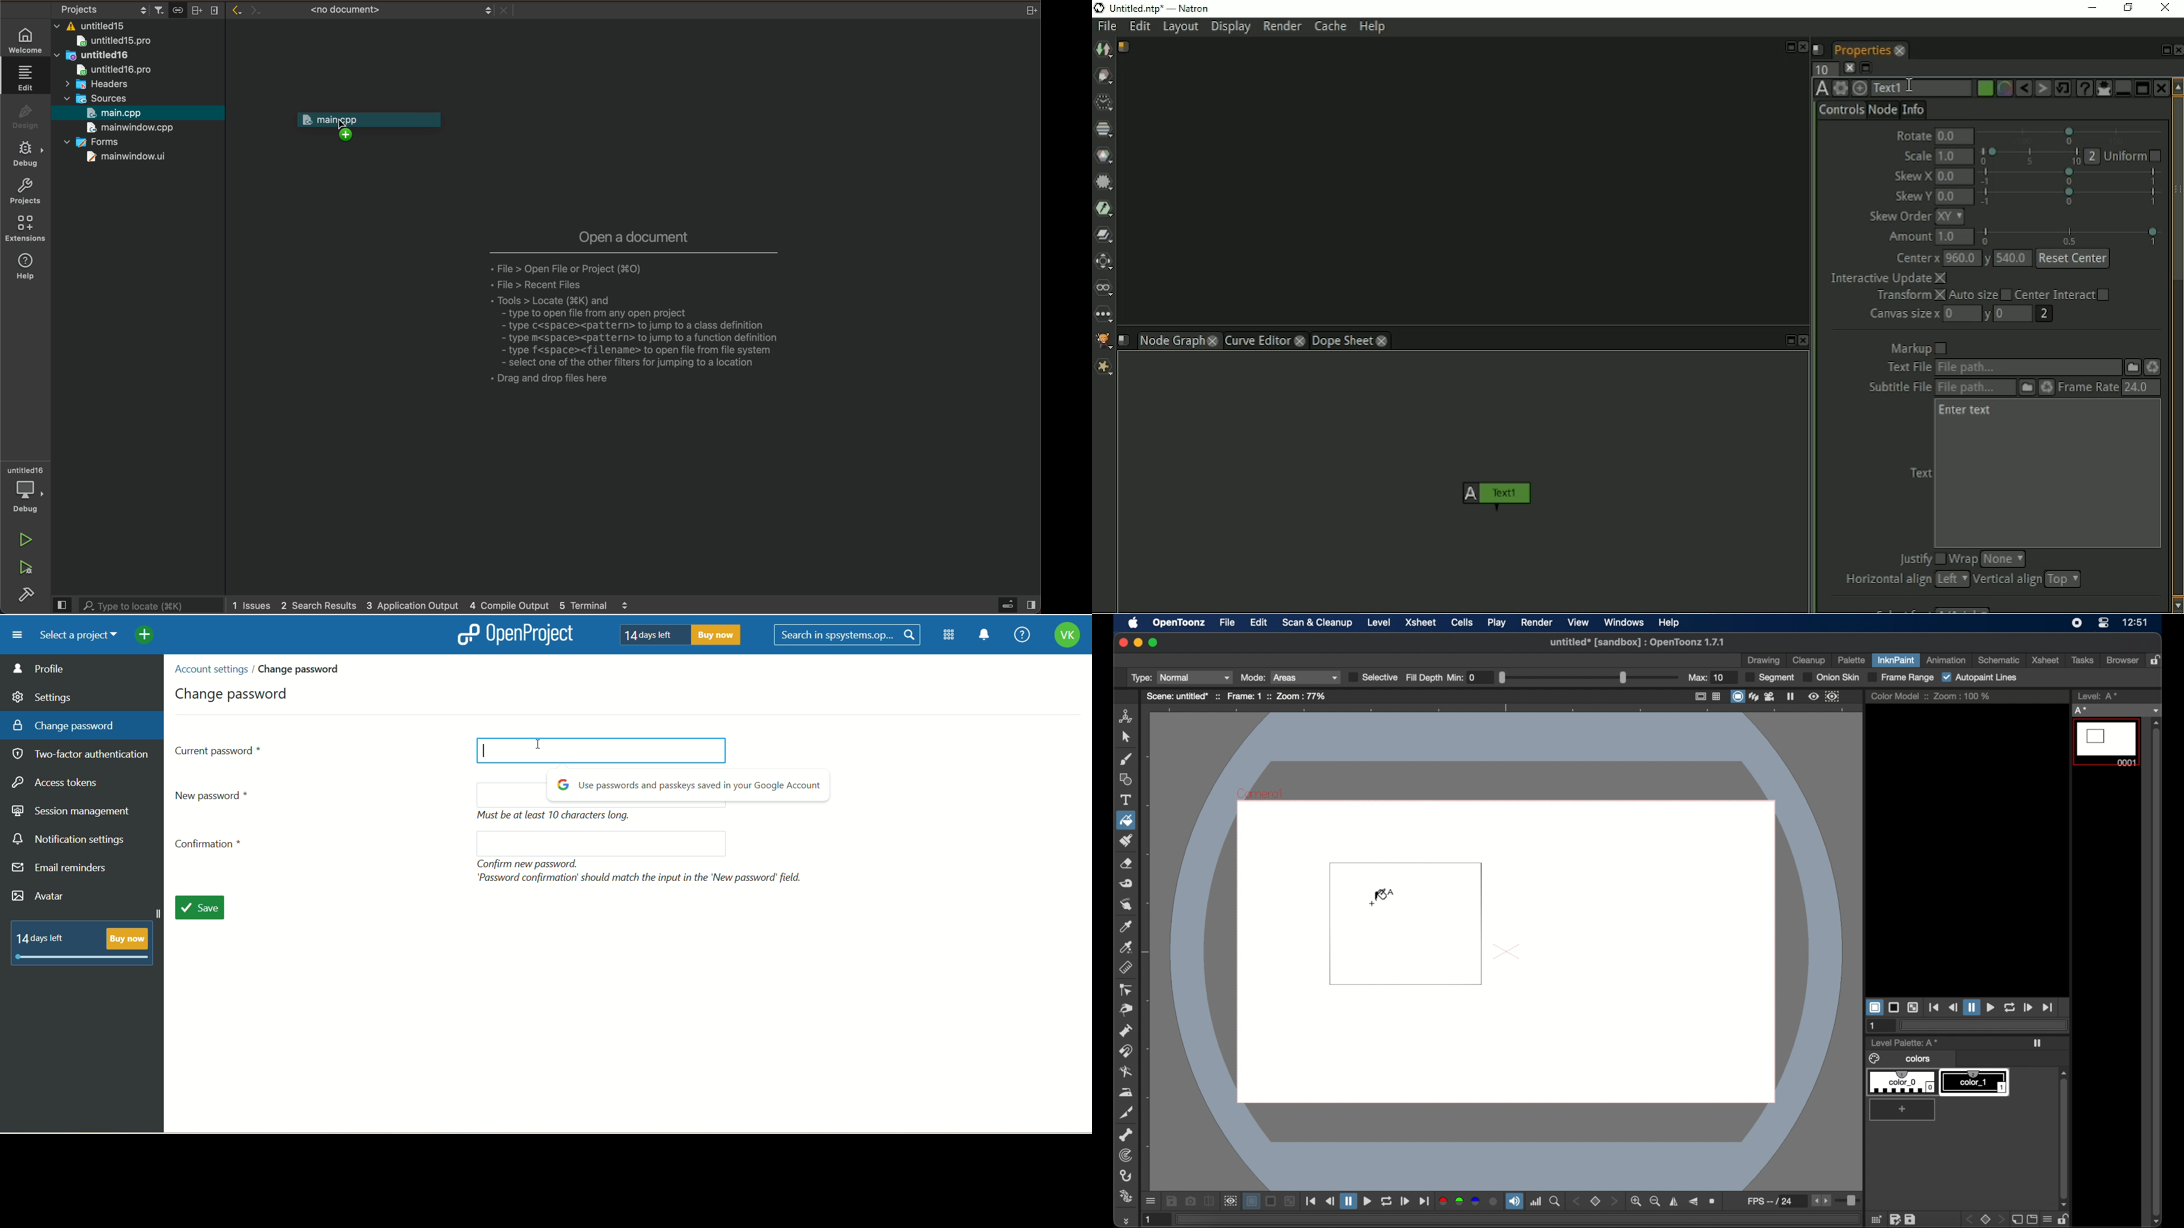 The height and width of the screenshot is (1232, 2184). Describe the element at coordinates (1874, 1026) in the screenshot. I see `1` at that location.